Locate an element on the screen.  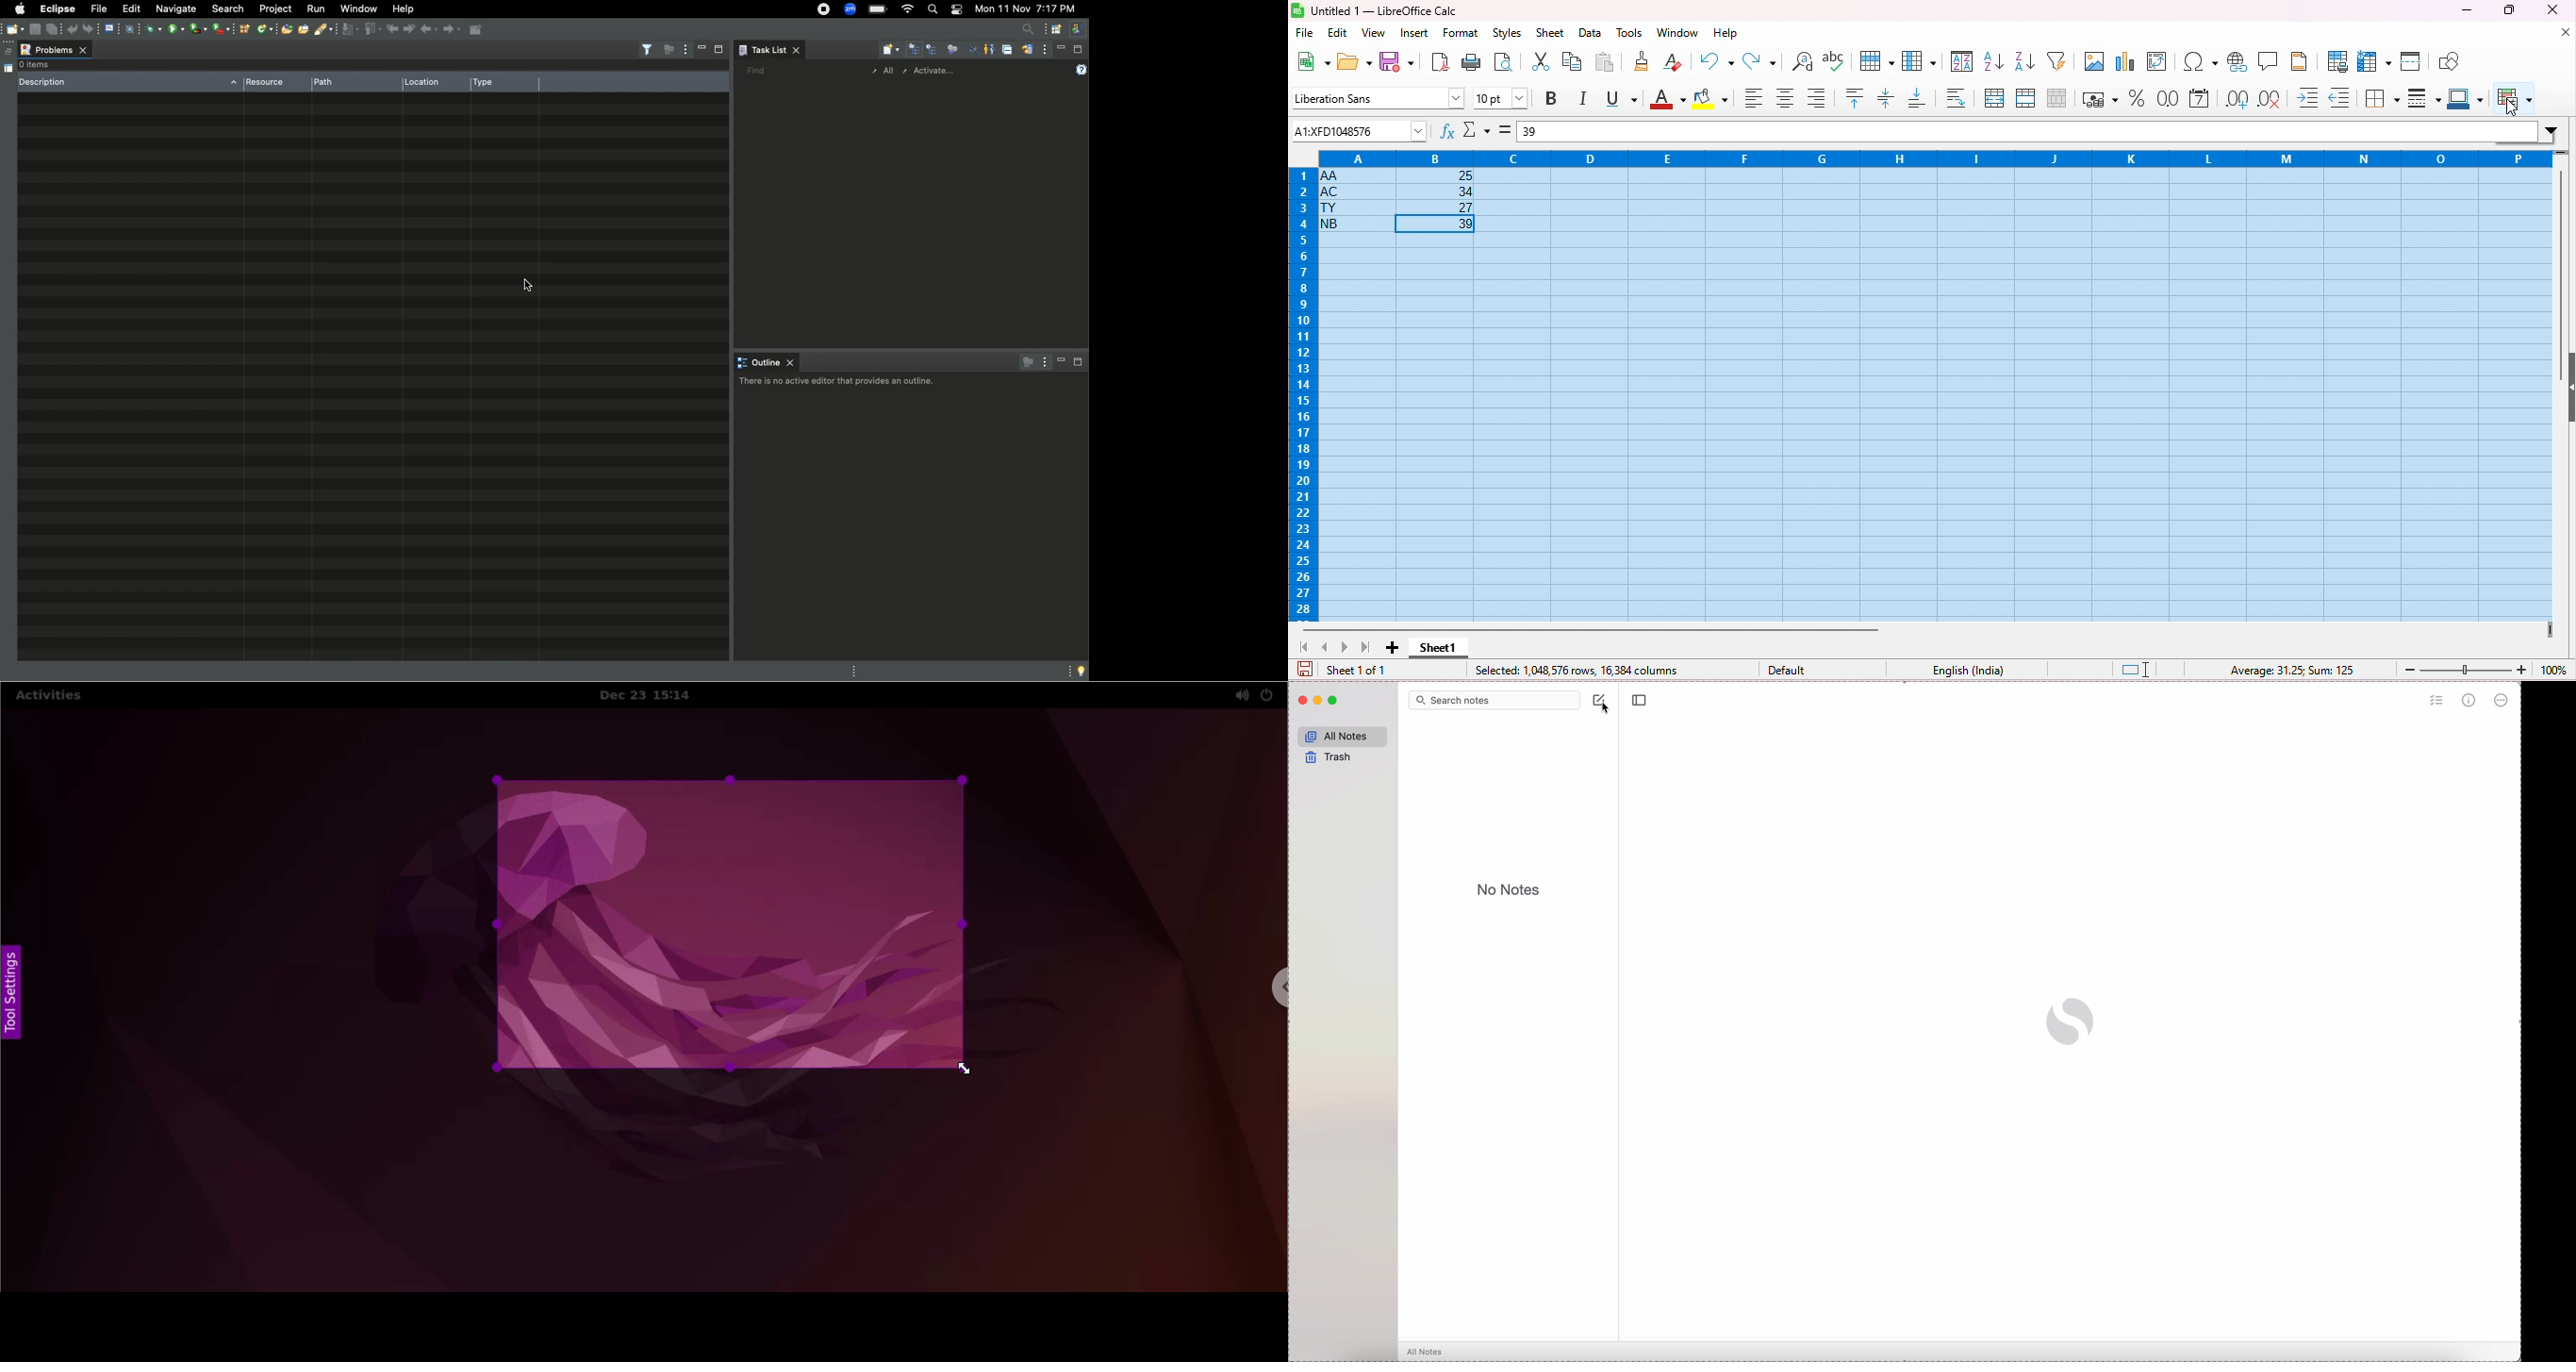
sort descending is located at coordinates (2024, 59).